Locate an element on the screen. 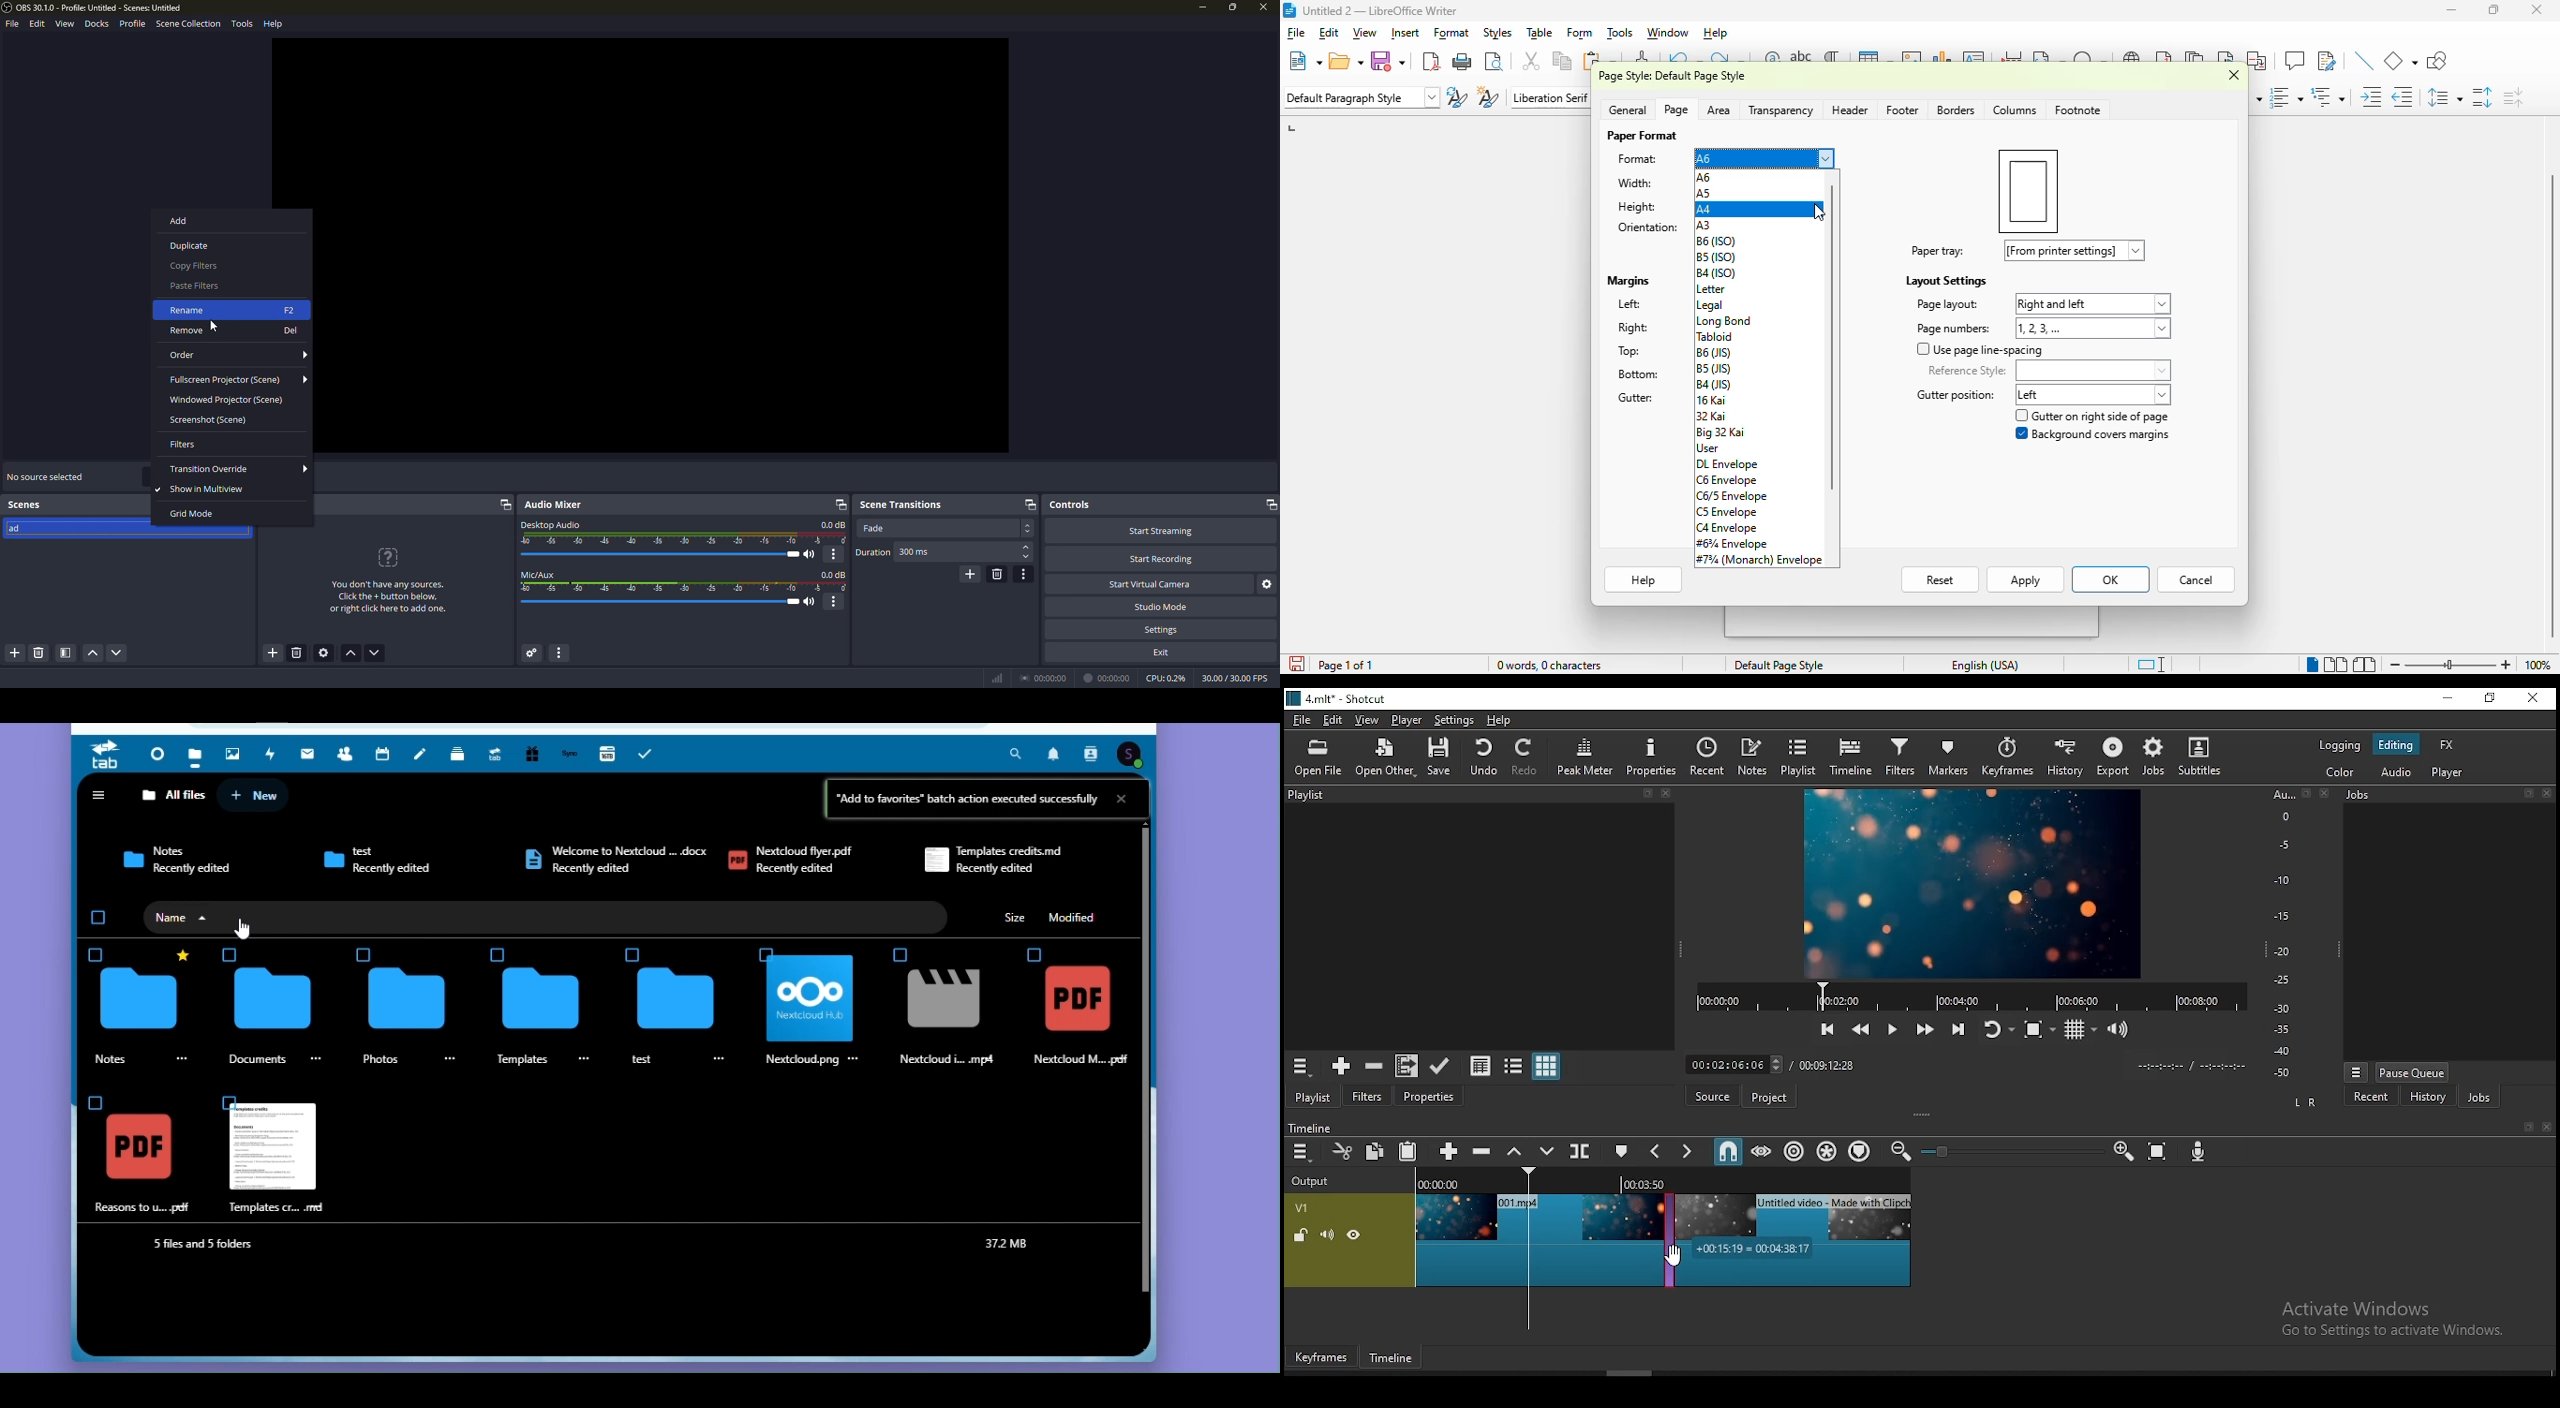 The height and width of the screenshot is (1428, 2576). Recently edited is located at coordinates (191, 870).